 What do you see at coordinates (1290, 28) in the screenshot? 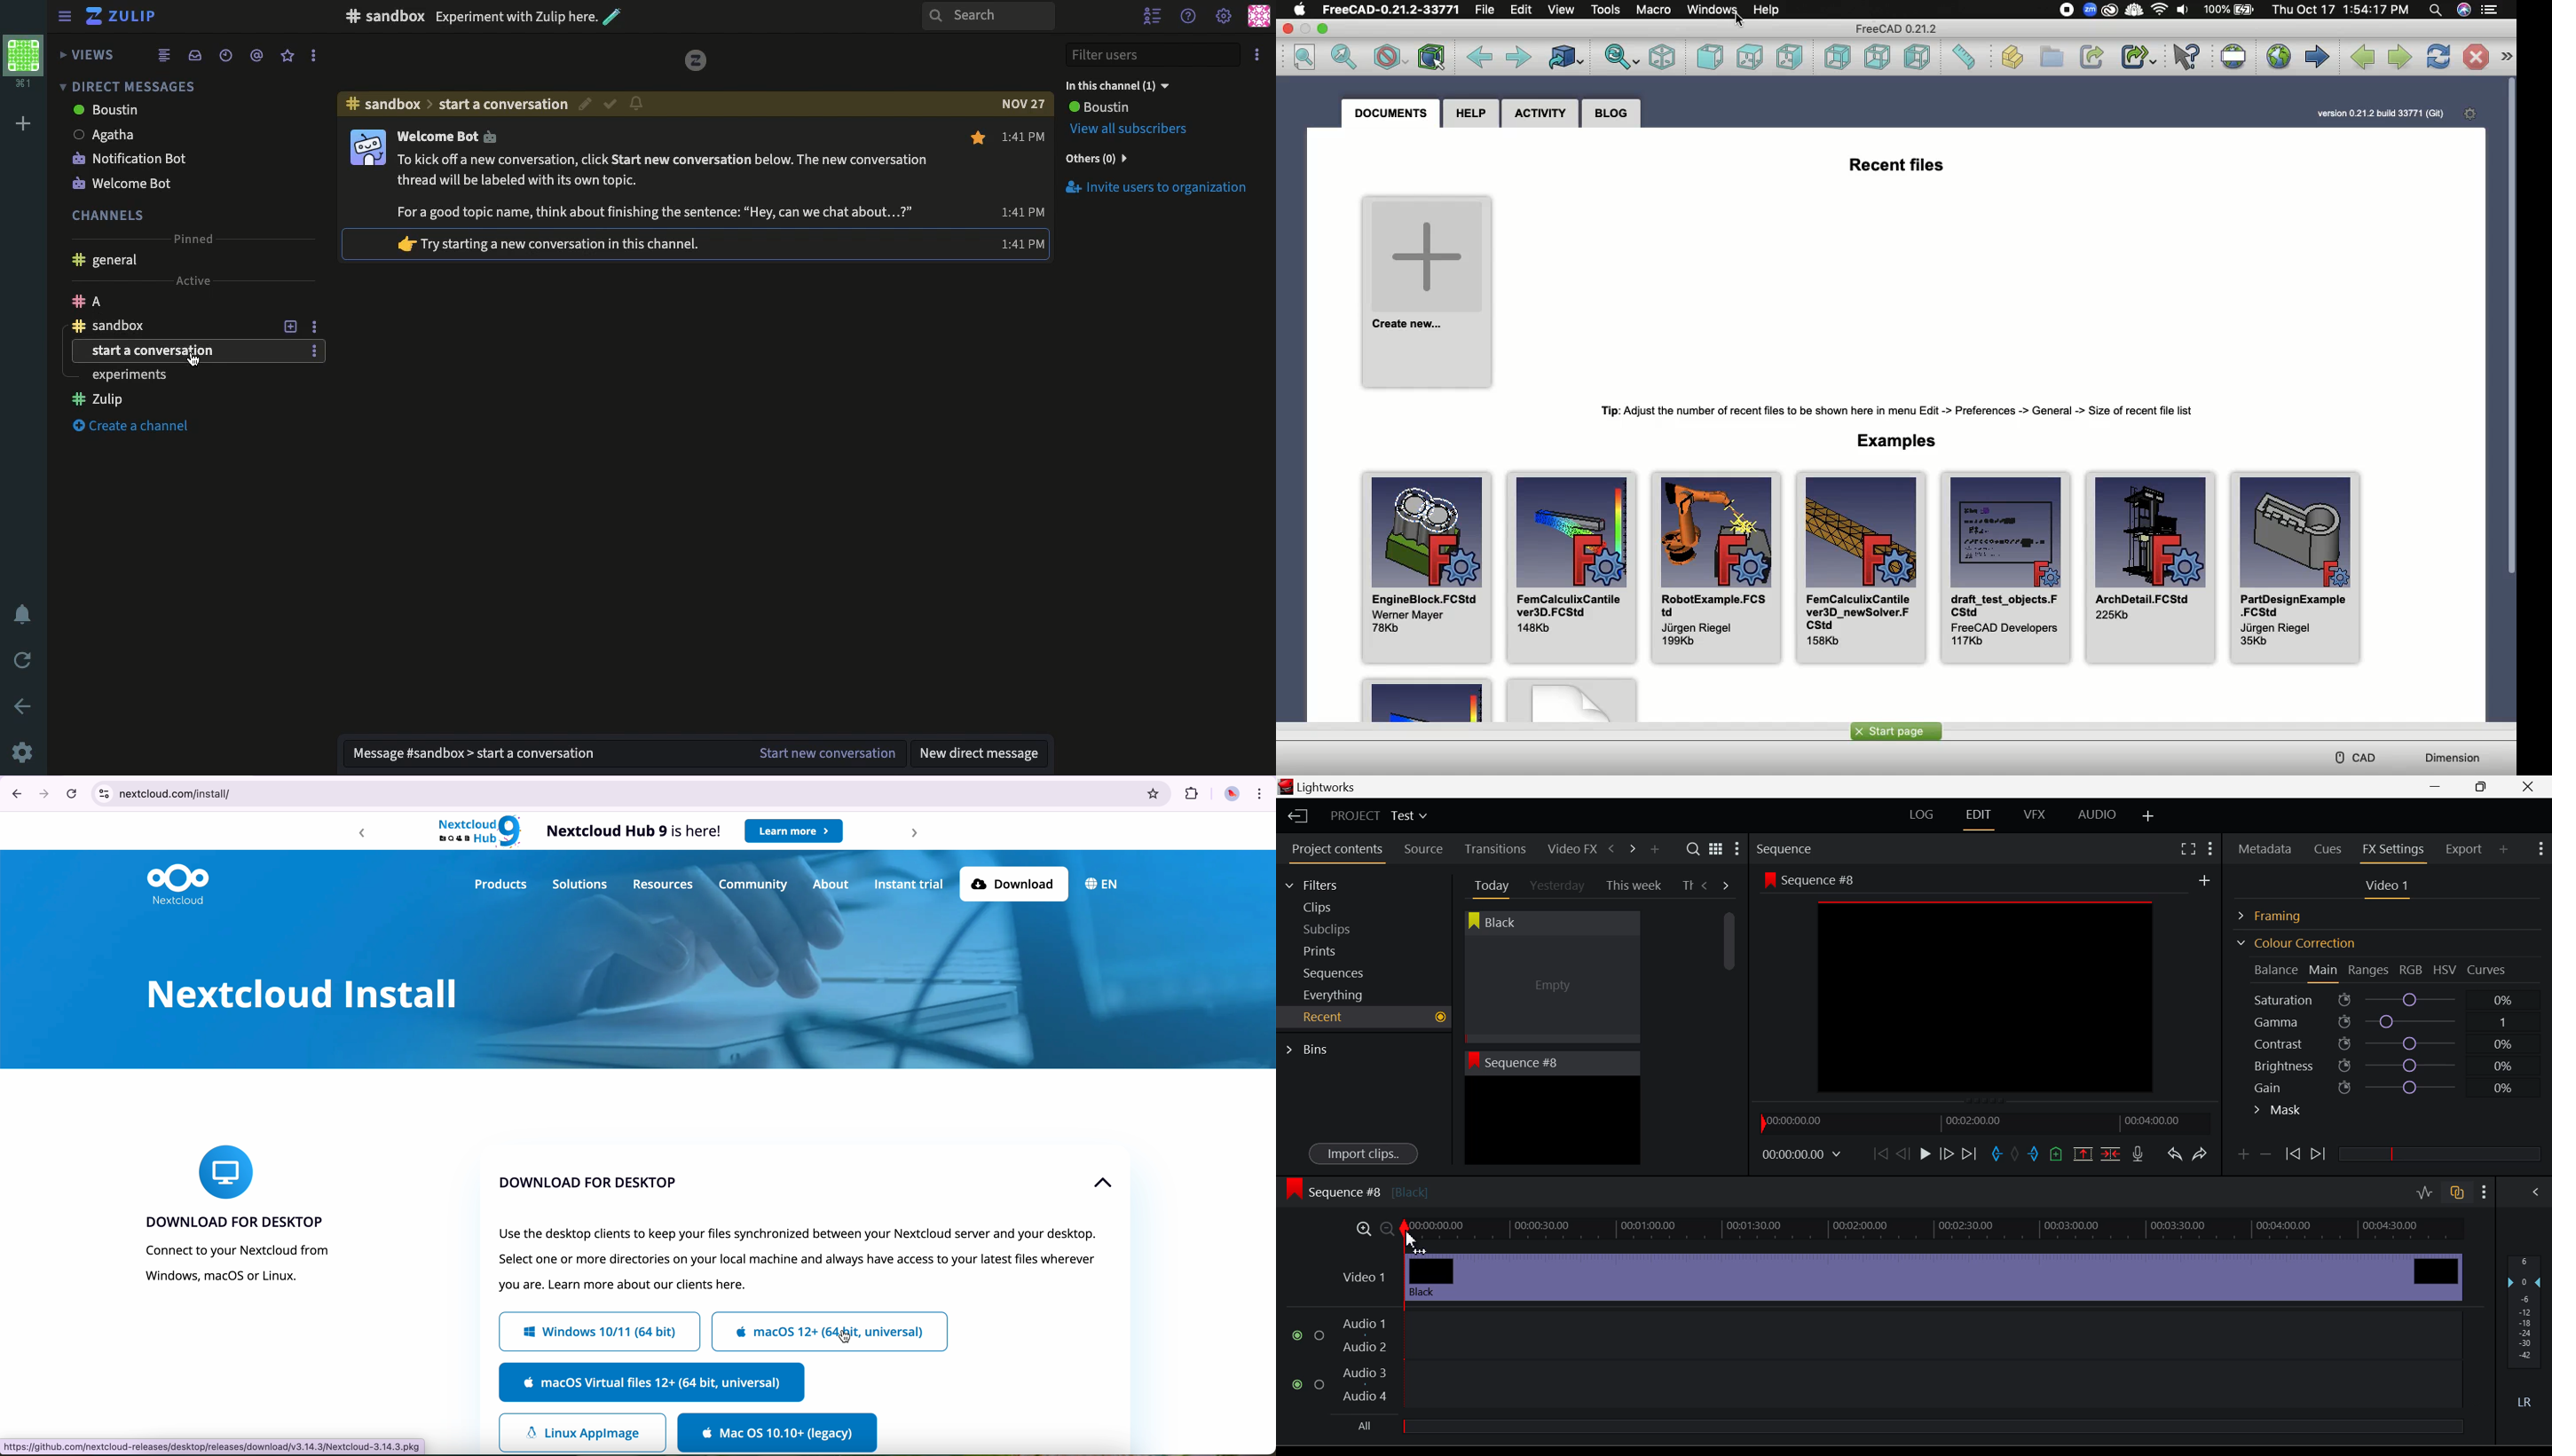
I see `Close` at bounding box center [1290, 28].